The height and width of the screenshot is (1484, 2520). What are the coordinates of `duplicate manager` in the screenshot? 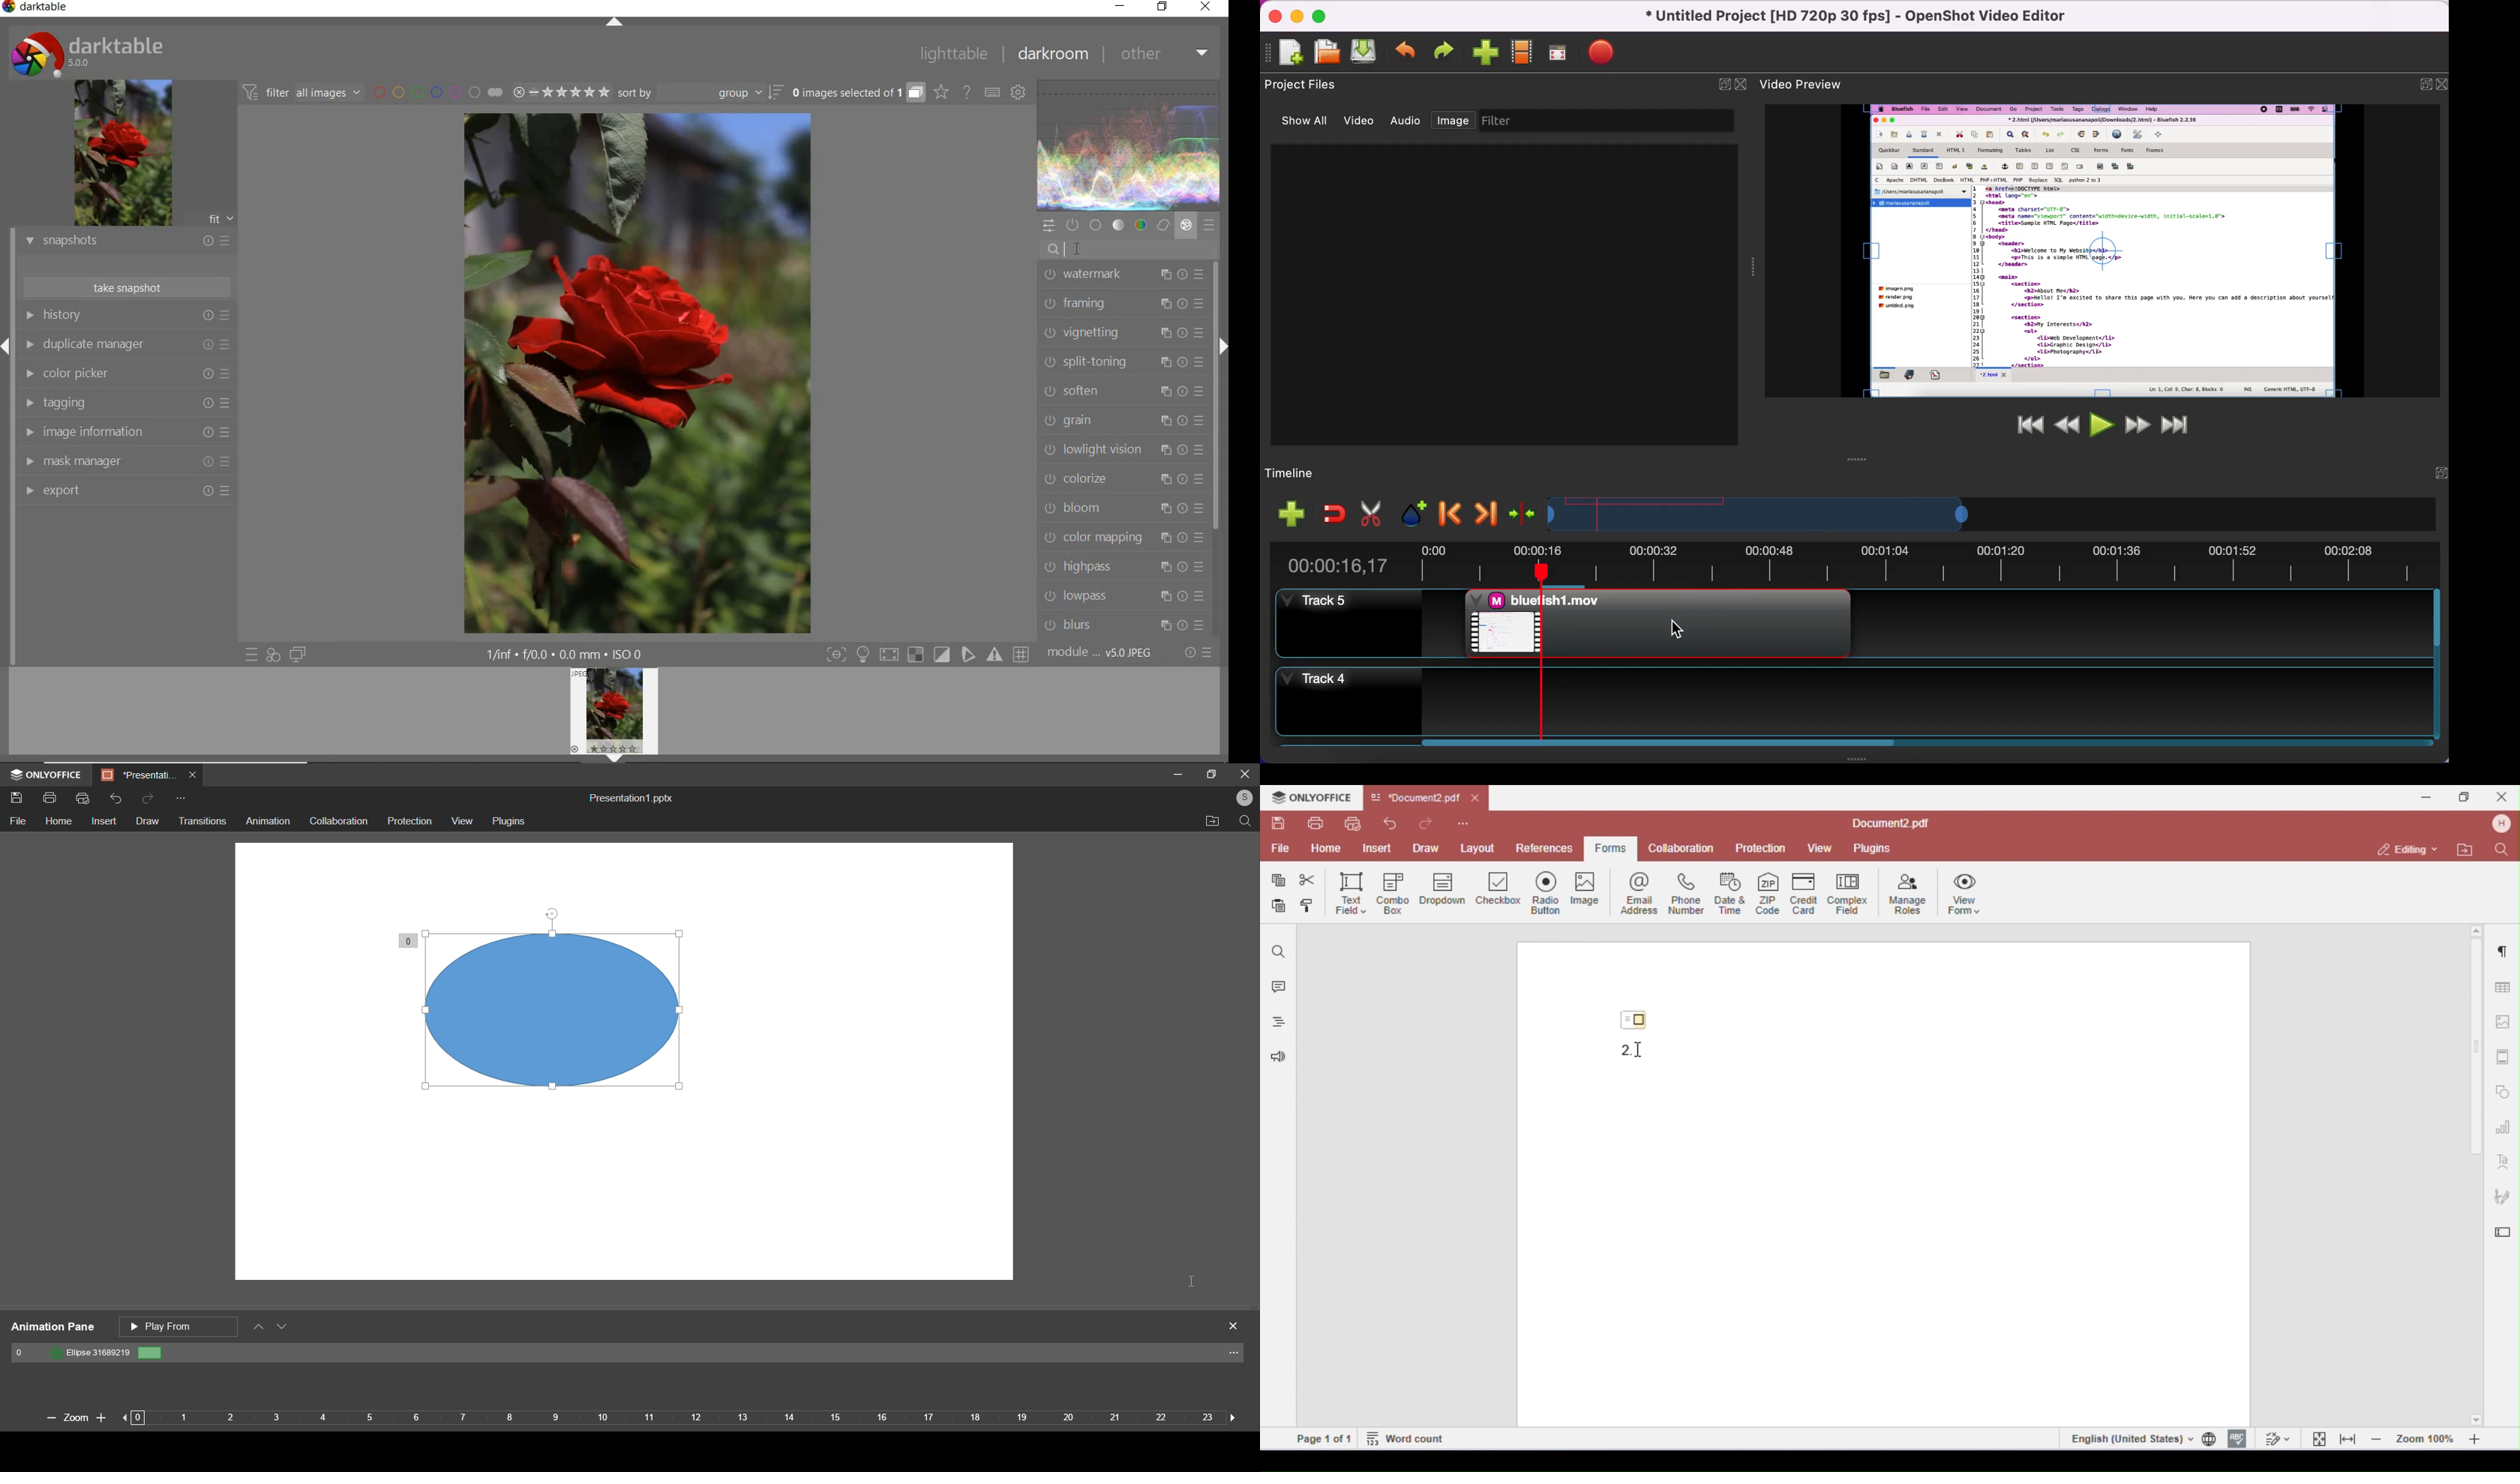 It's located at (126, 345).